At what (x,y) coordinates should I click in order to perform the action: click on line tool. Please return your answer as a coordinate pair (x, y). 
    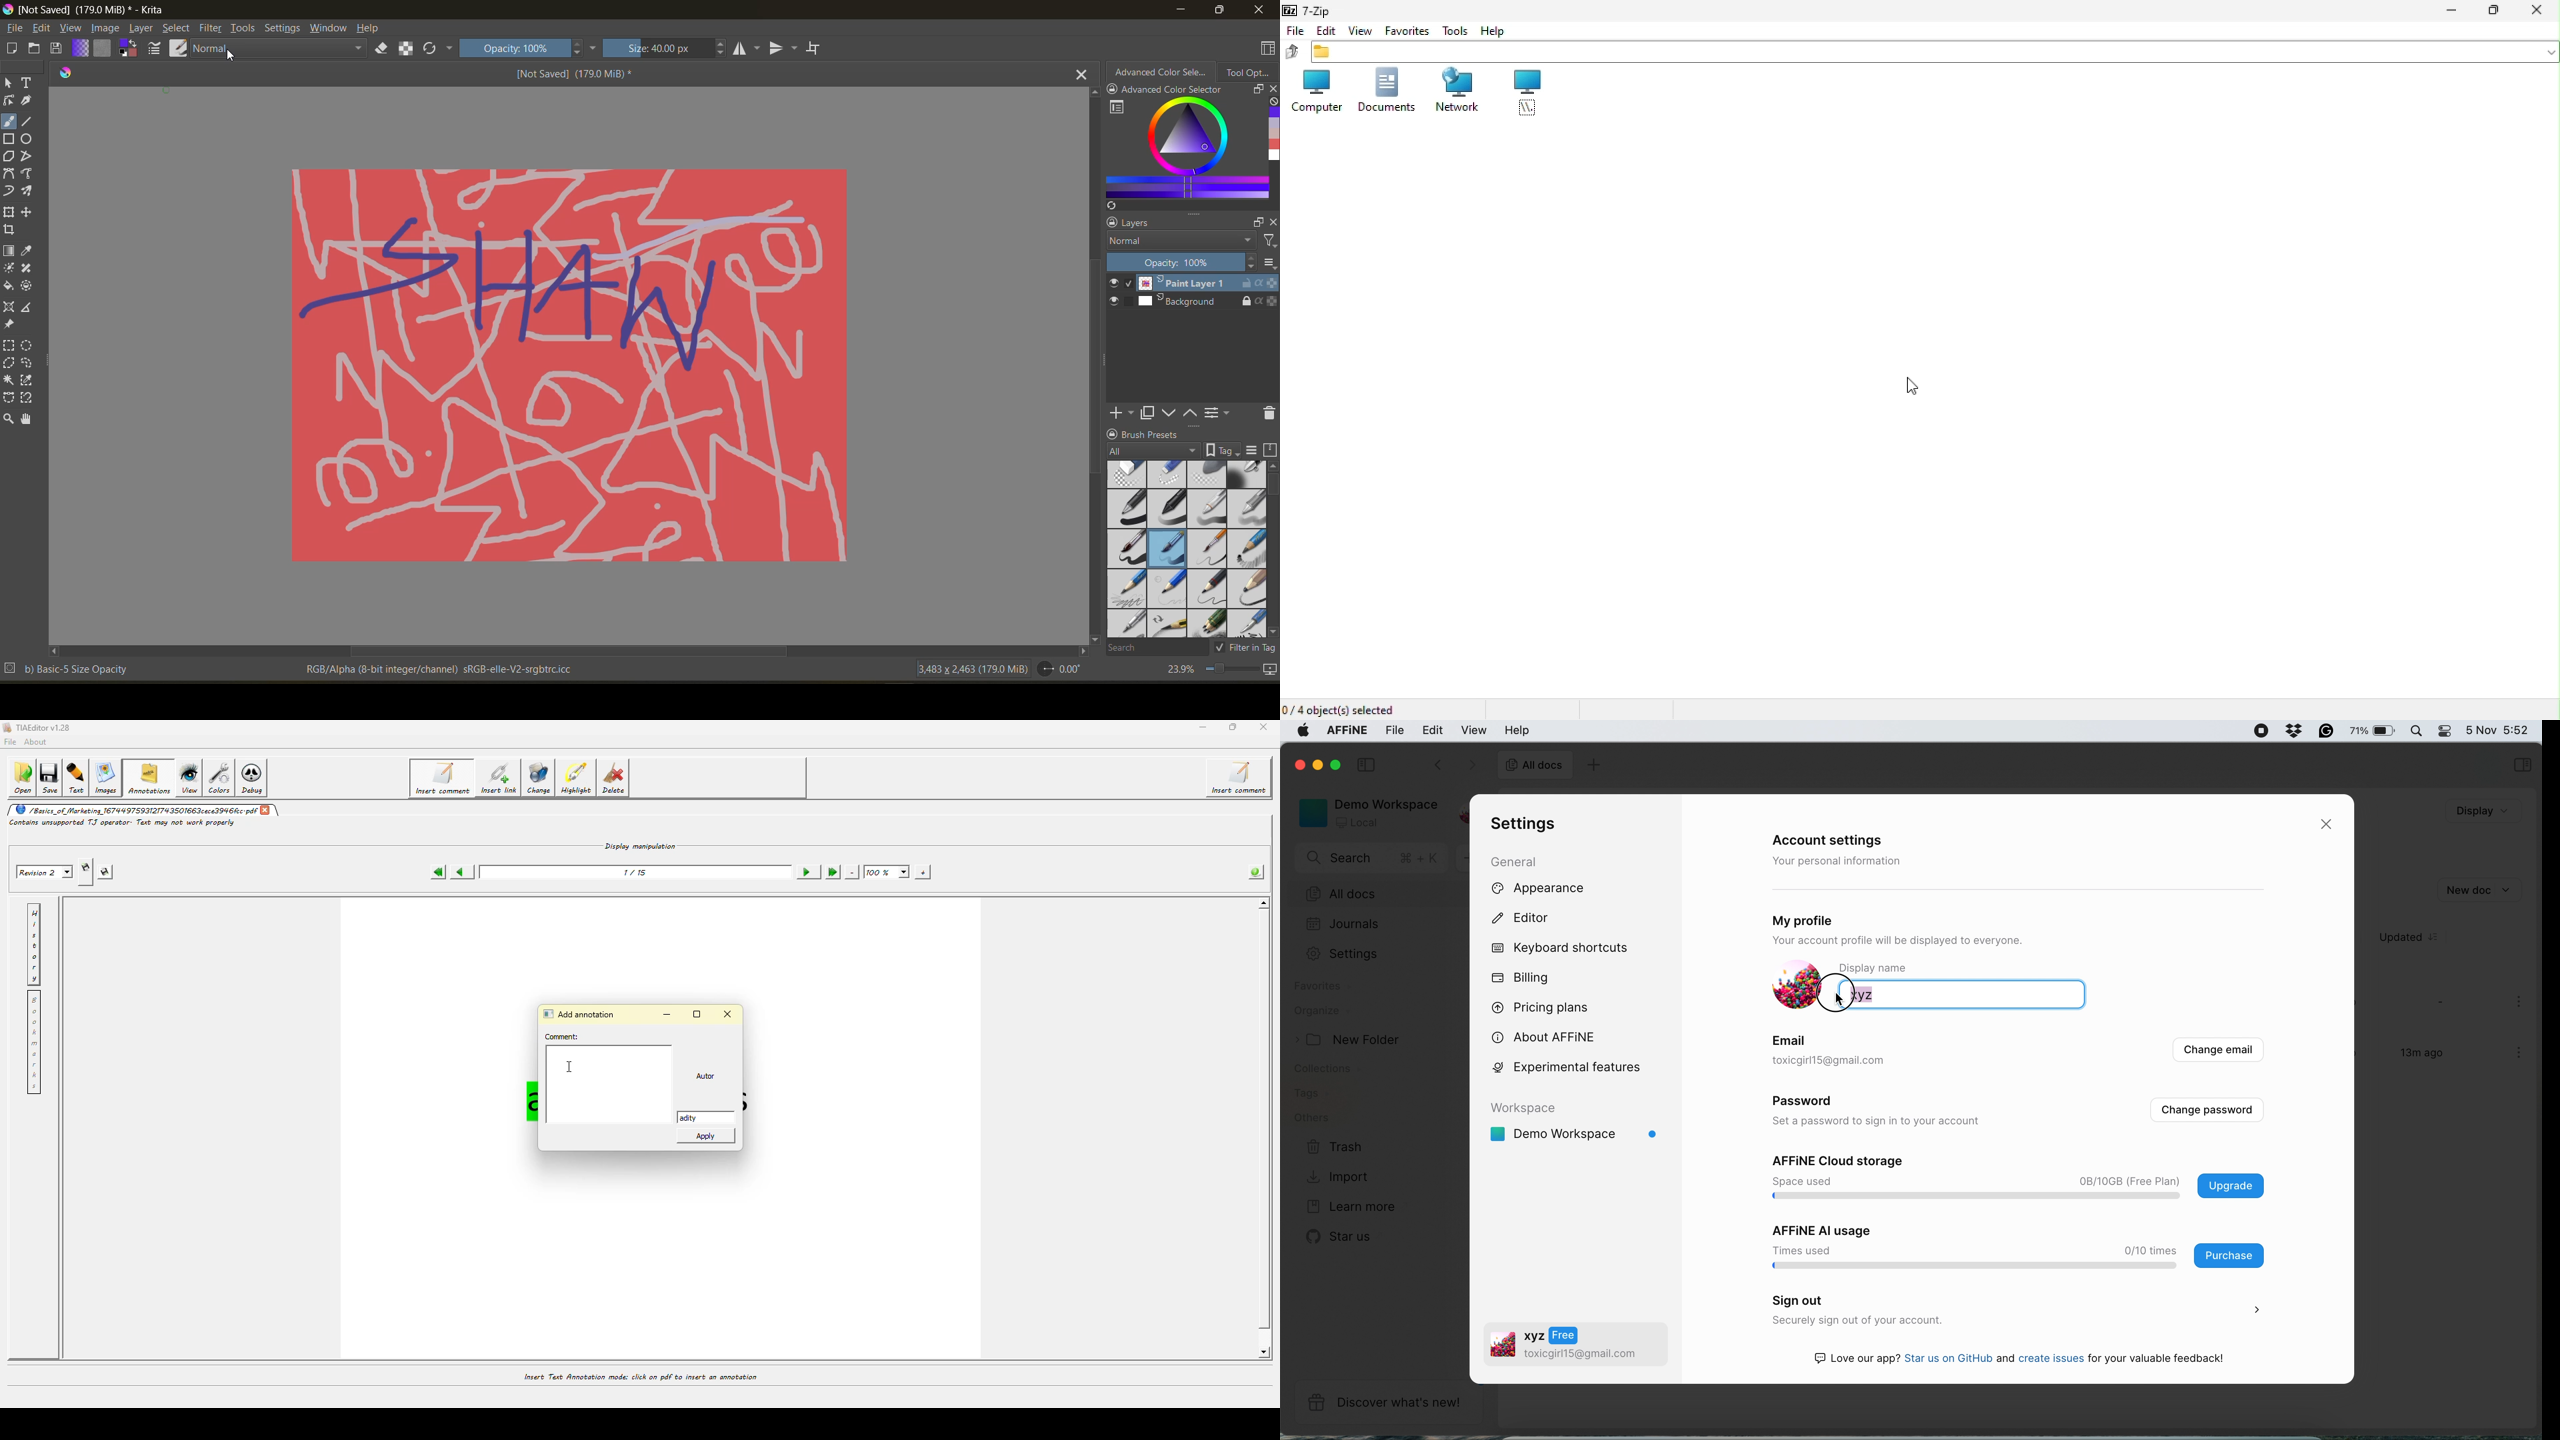
    Looking at the image, I should click on (27, 121).